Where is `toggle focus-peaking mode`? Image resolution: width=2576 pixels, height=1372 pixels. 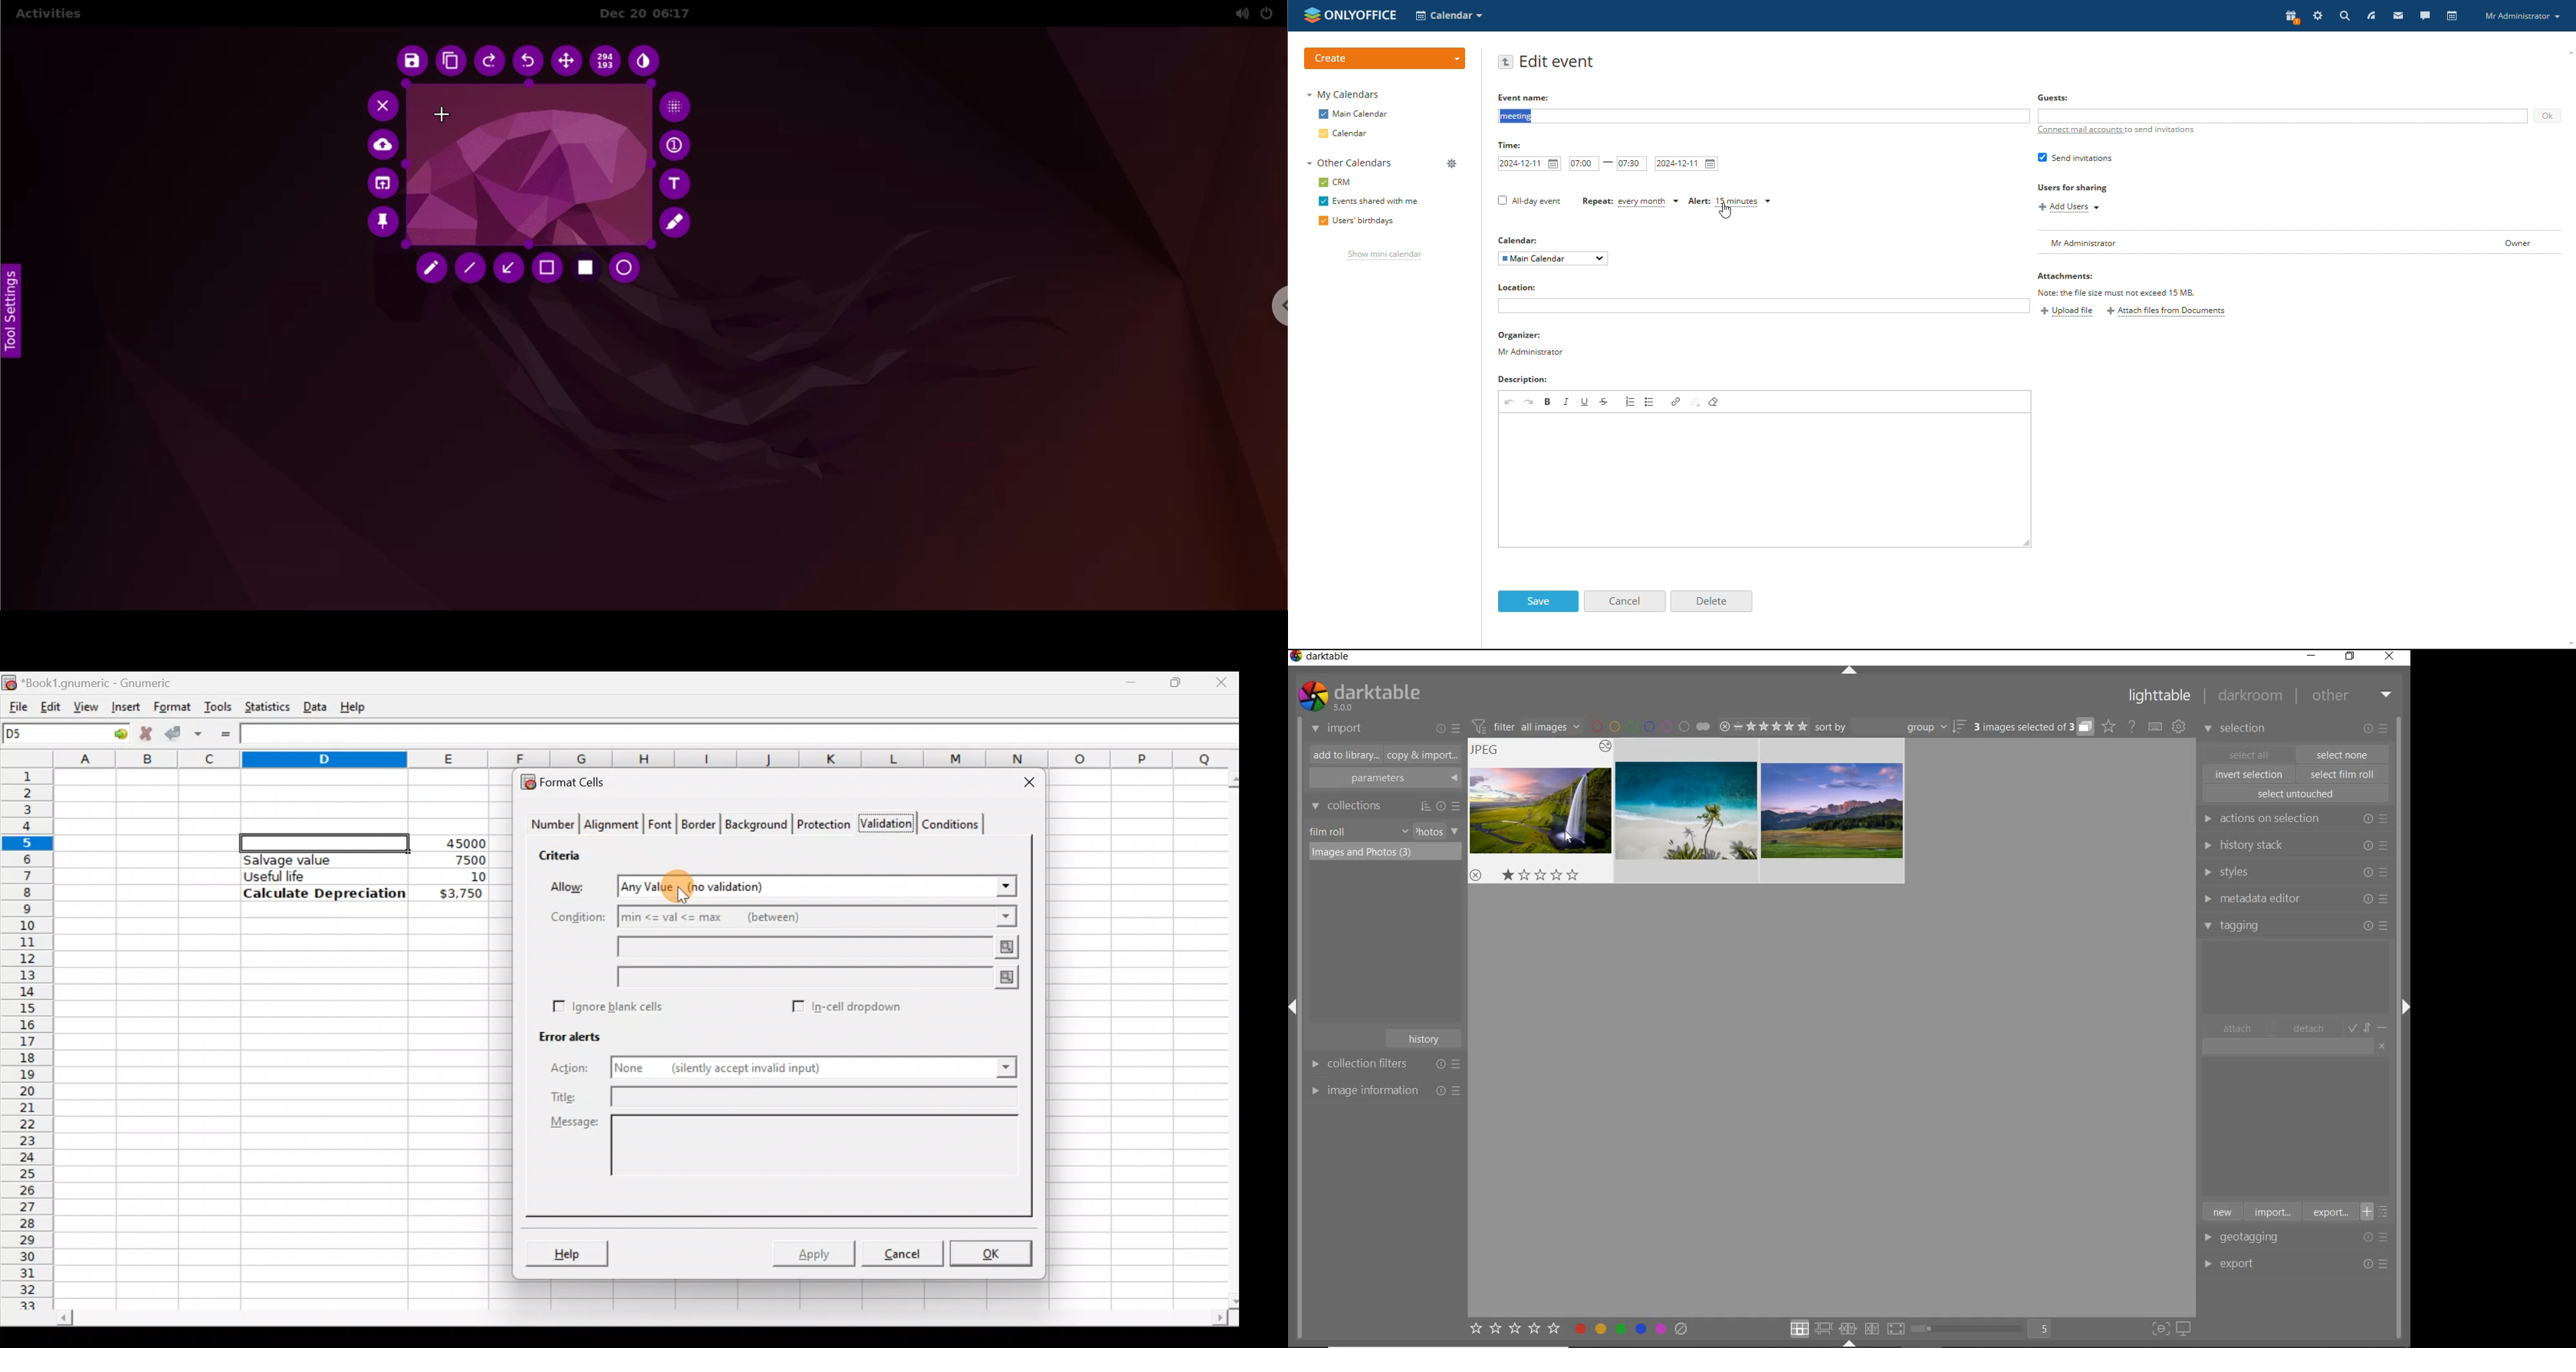
toggle focus-peaking mode is located at coordinates (2159, 1327).